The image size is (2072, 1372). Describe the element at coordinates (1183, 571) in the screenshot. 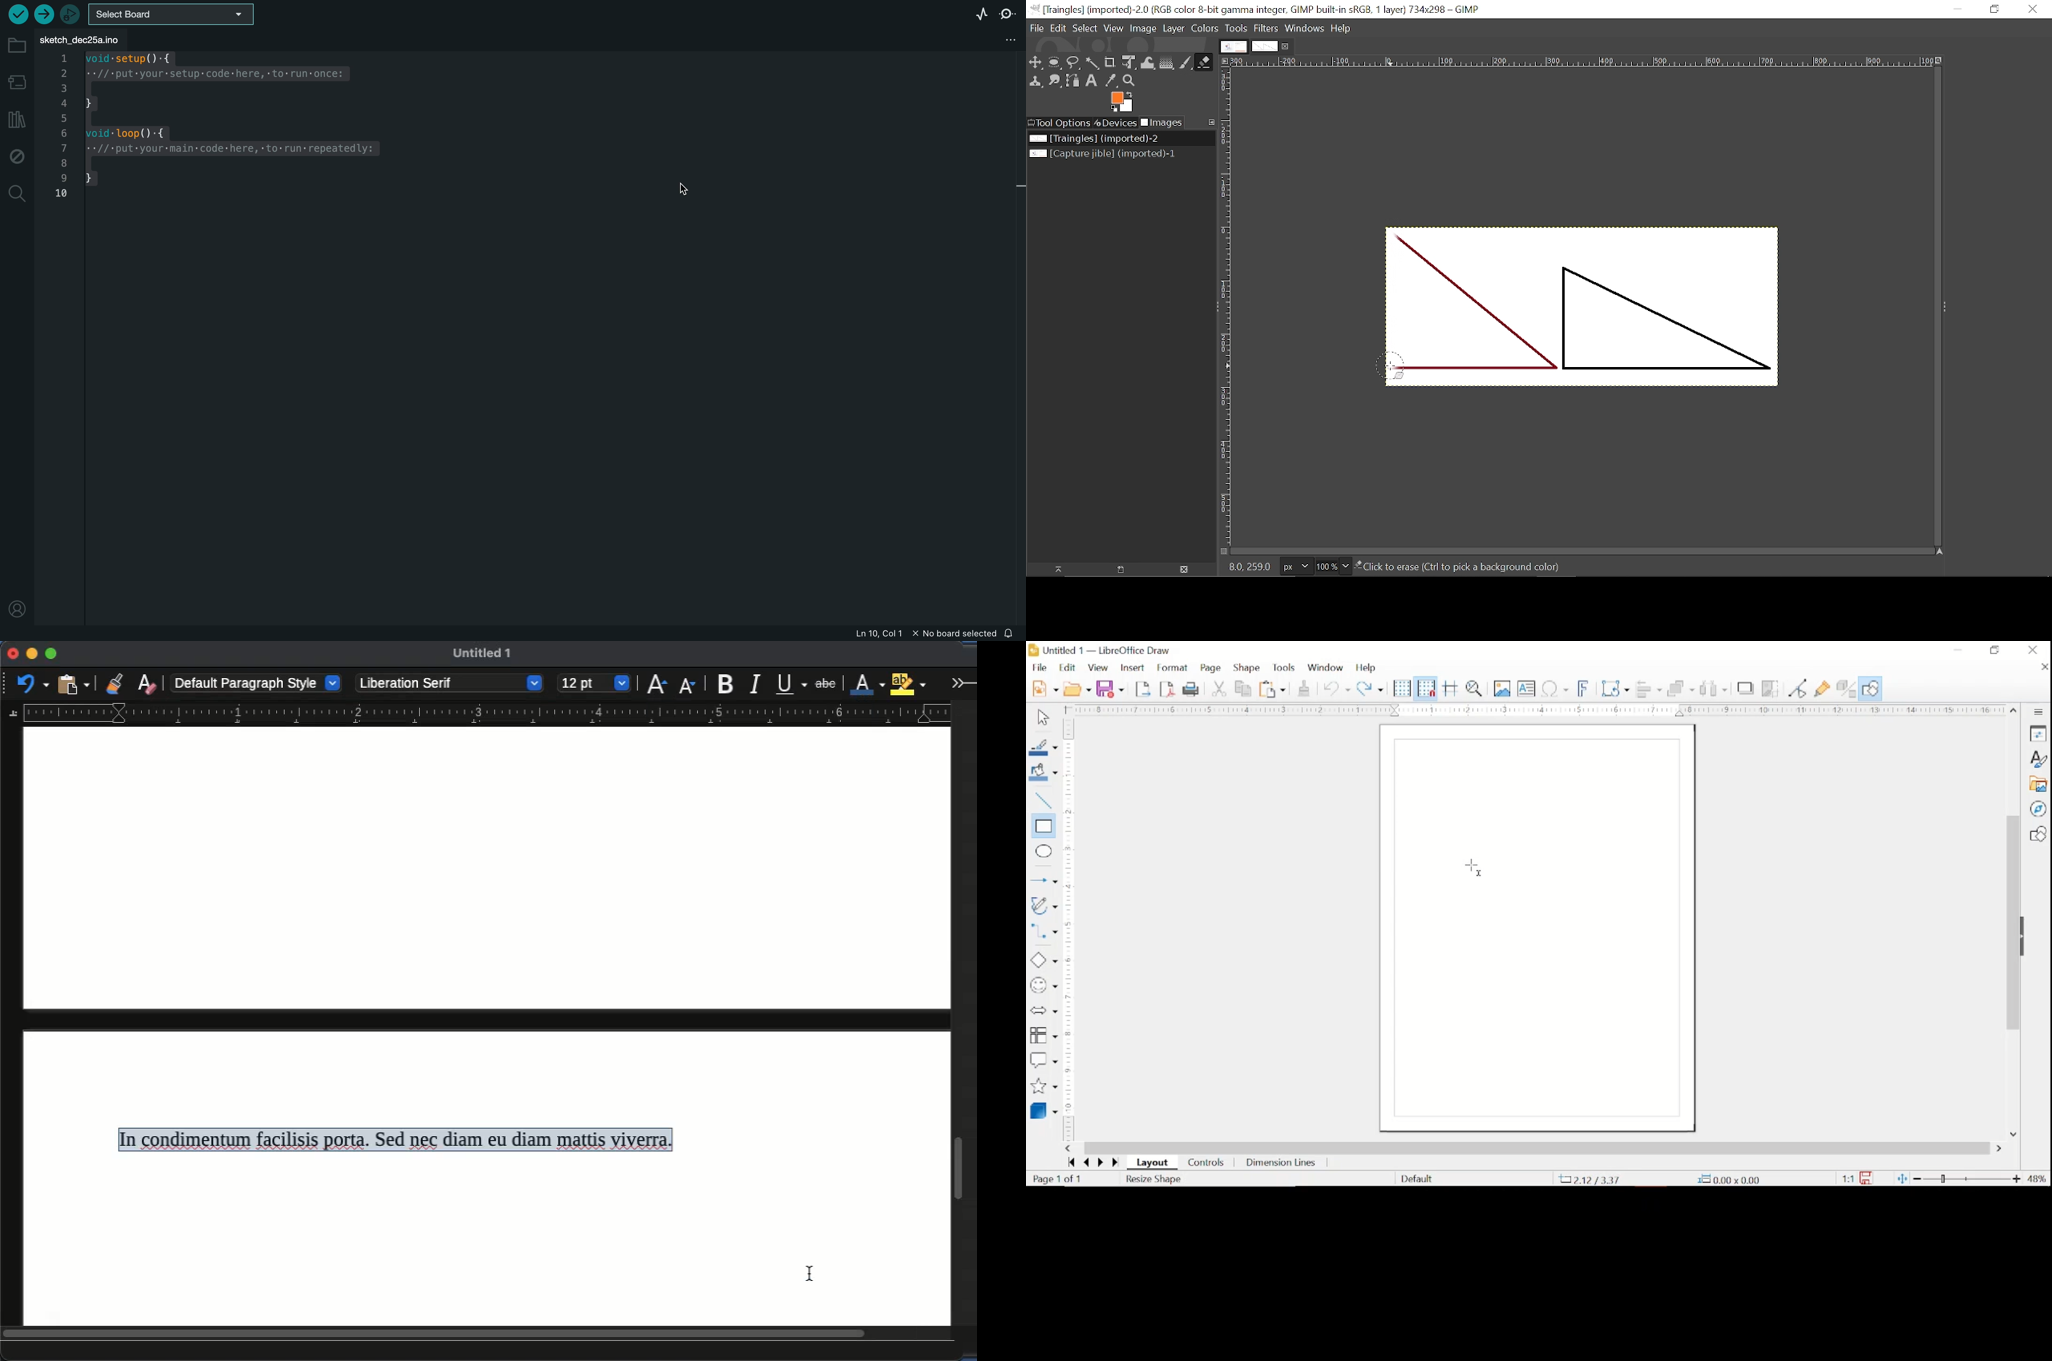

I see `Delete image` at that location.